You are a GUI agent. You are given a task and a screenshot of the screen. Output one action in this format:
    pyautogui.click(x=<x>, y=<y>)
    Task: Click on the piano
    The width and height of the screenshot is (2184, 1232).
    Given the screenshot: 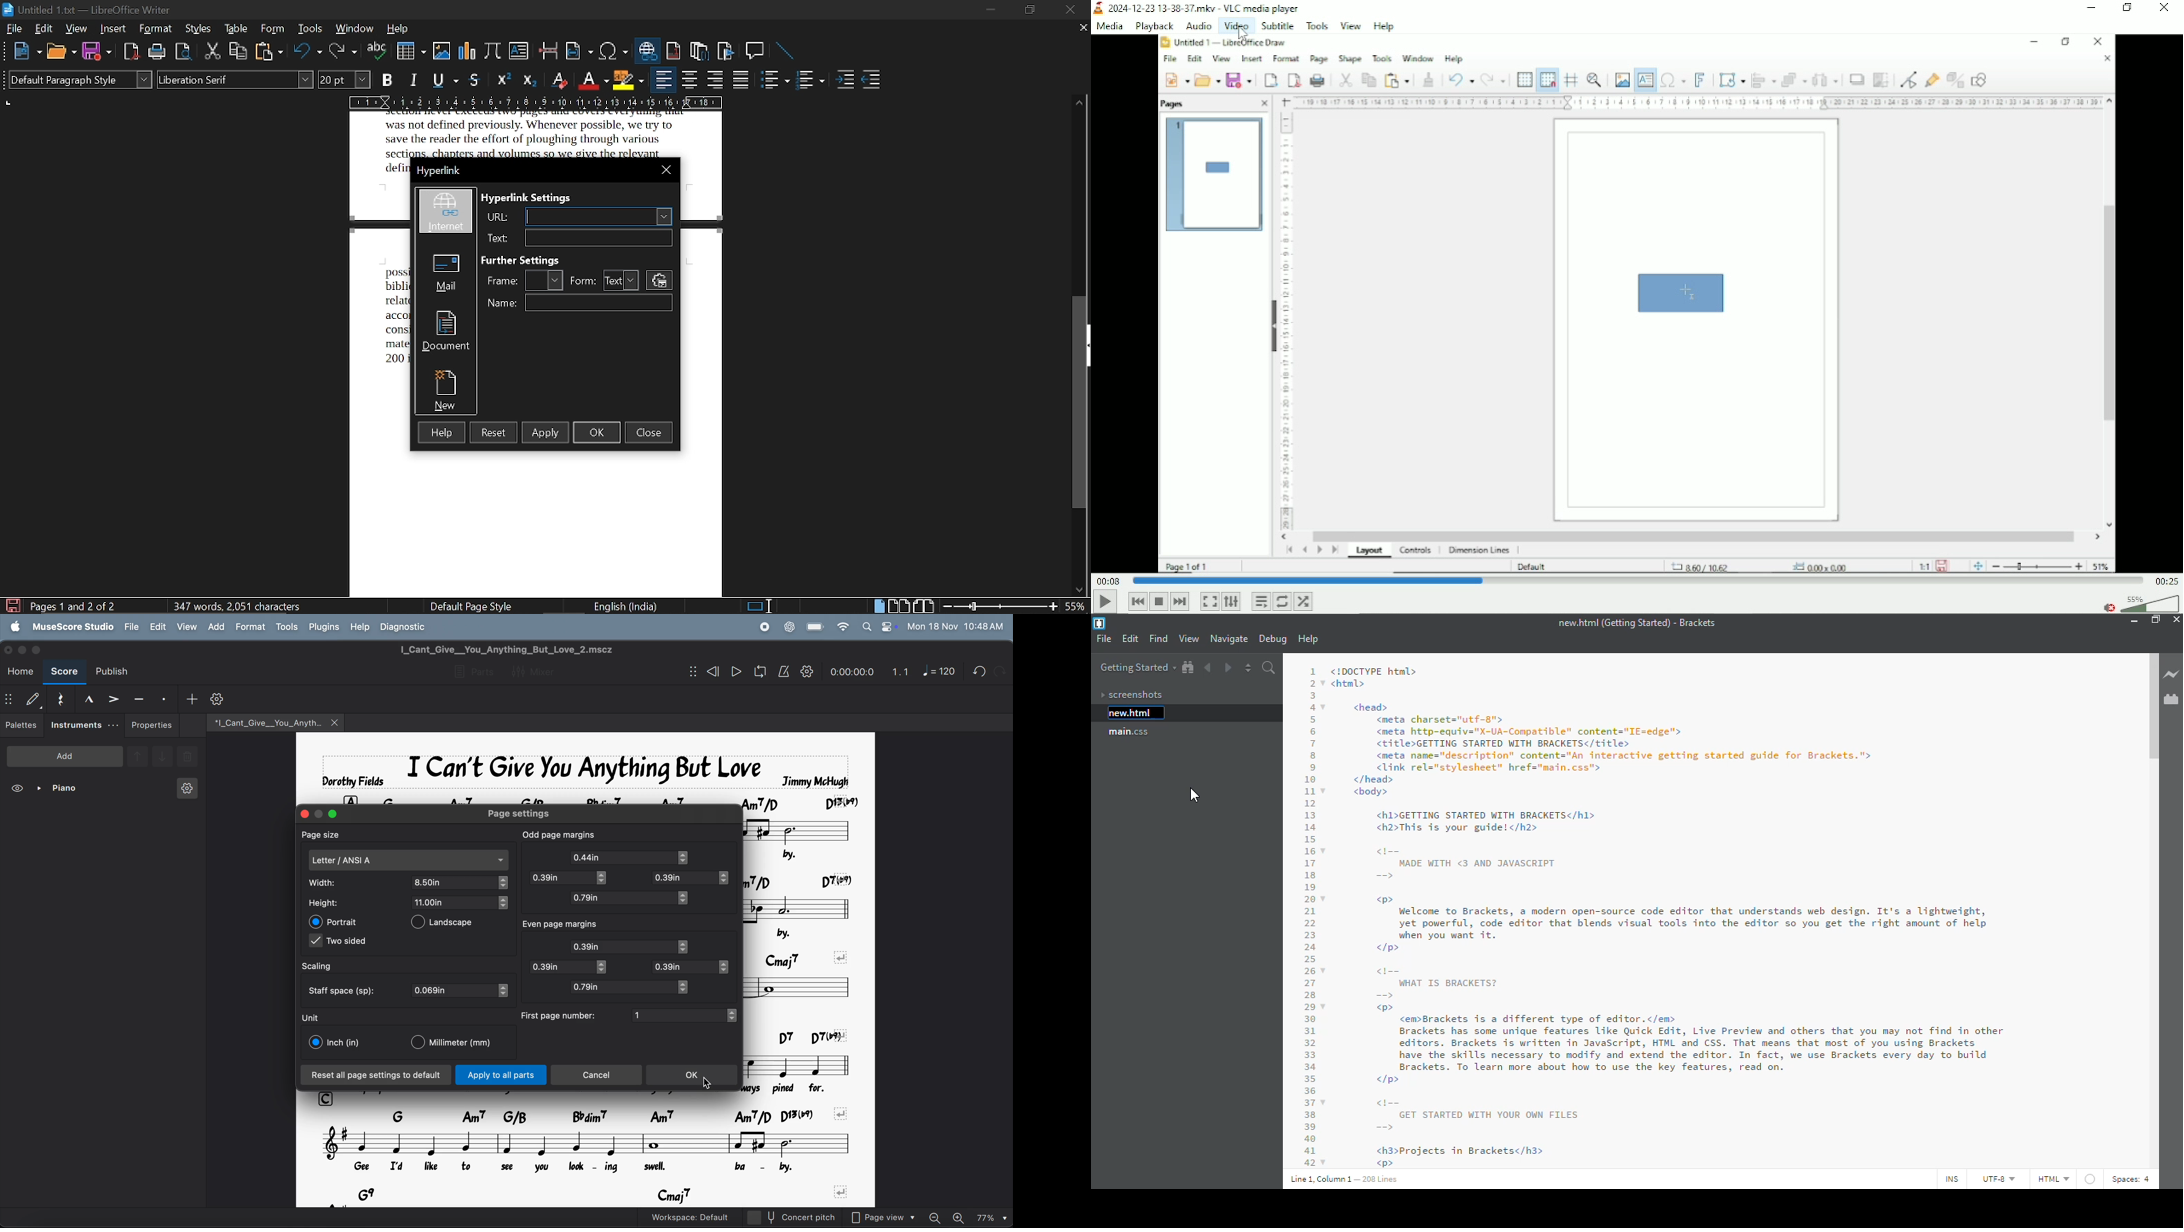 What is the action you would take?
    pyautogui.click(x=61, y=789)
    